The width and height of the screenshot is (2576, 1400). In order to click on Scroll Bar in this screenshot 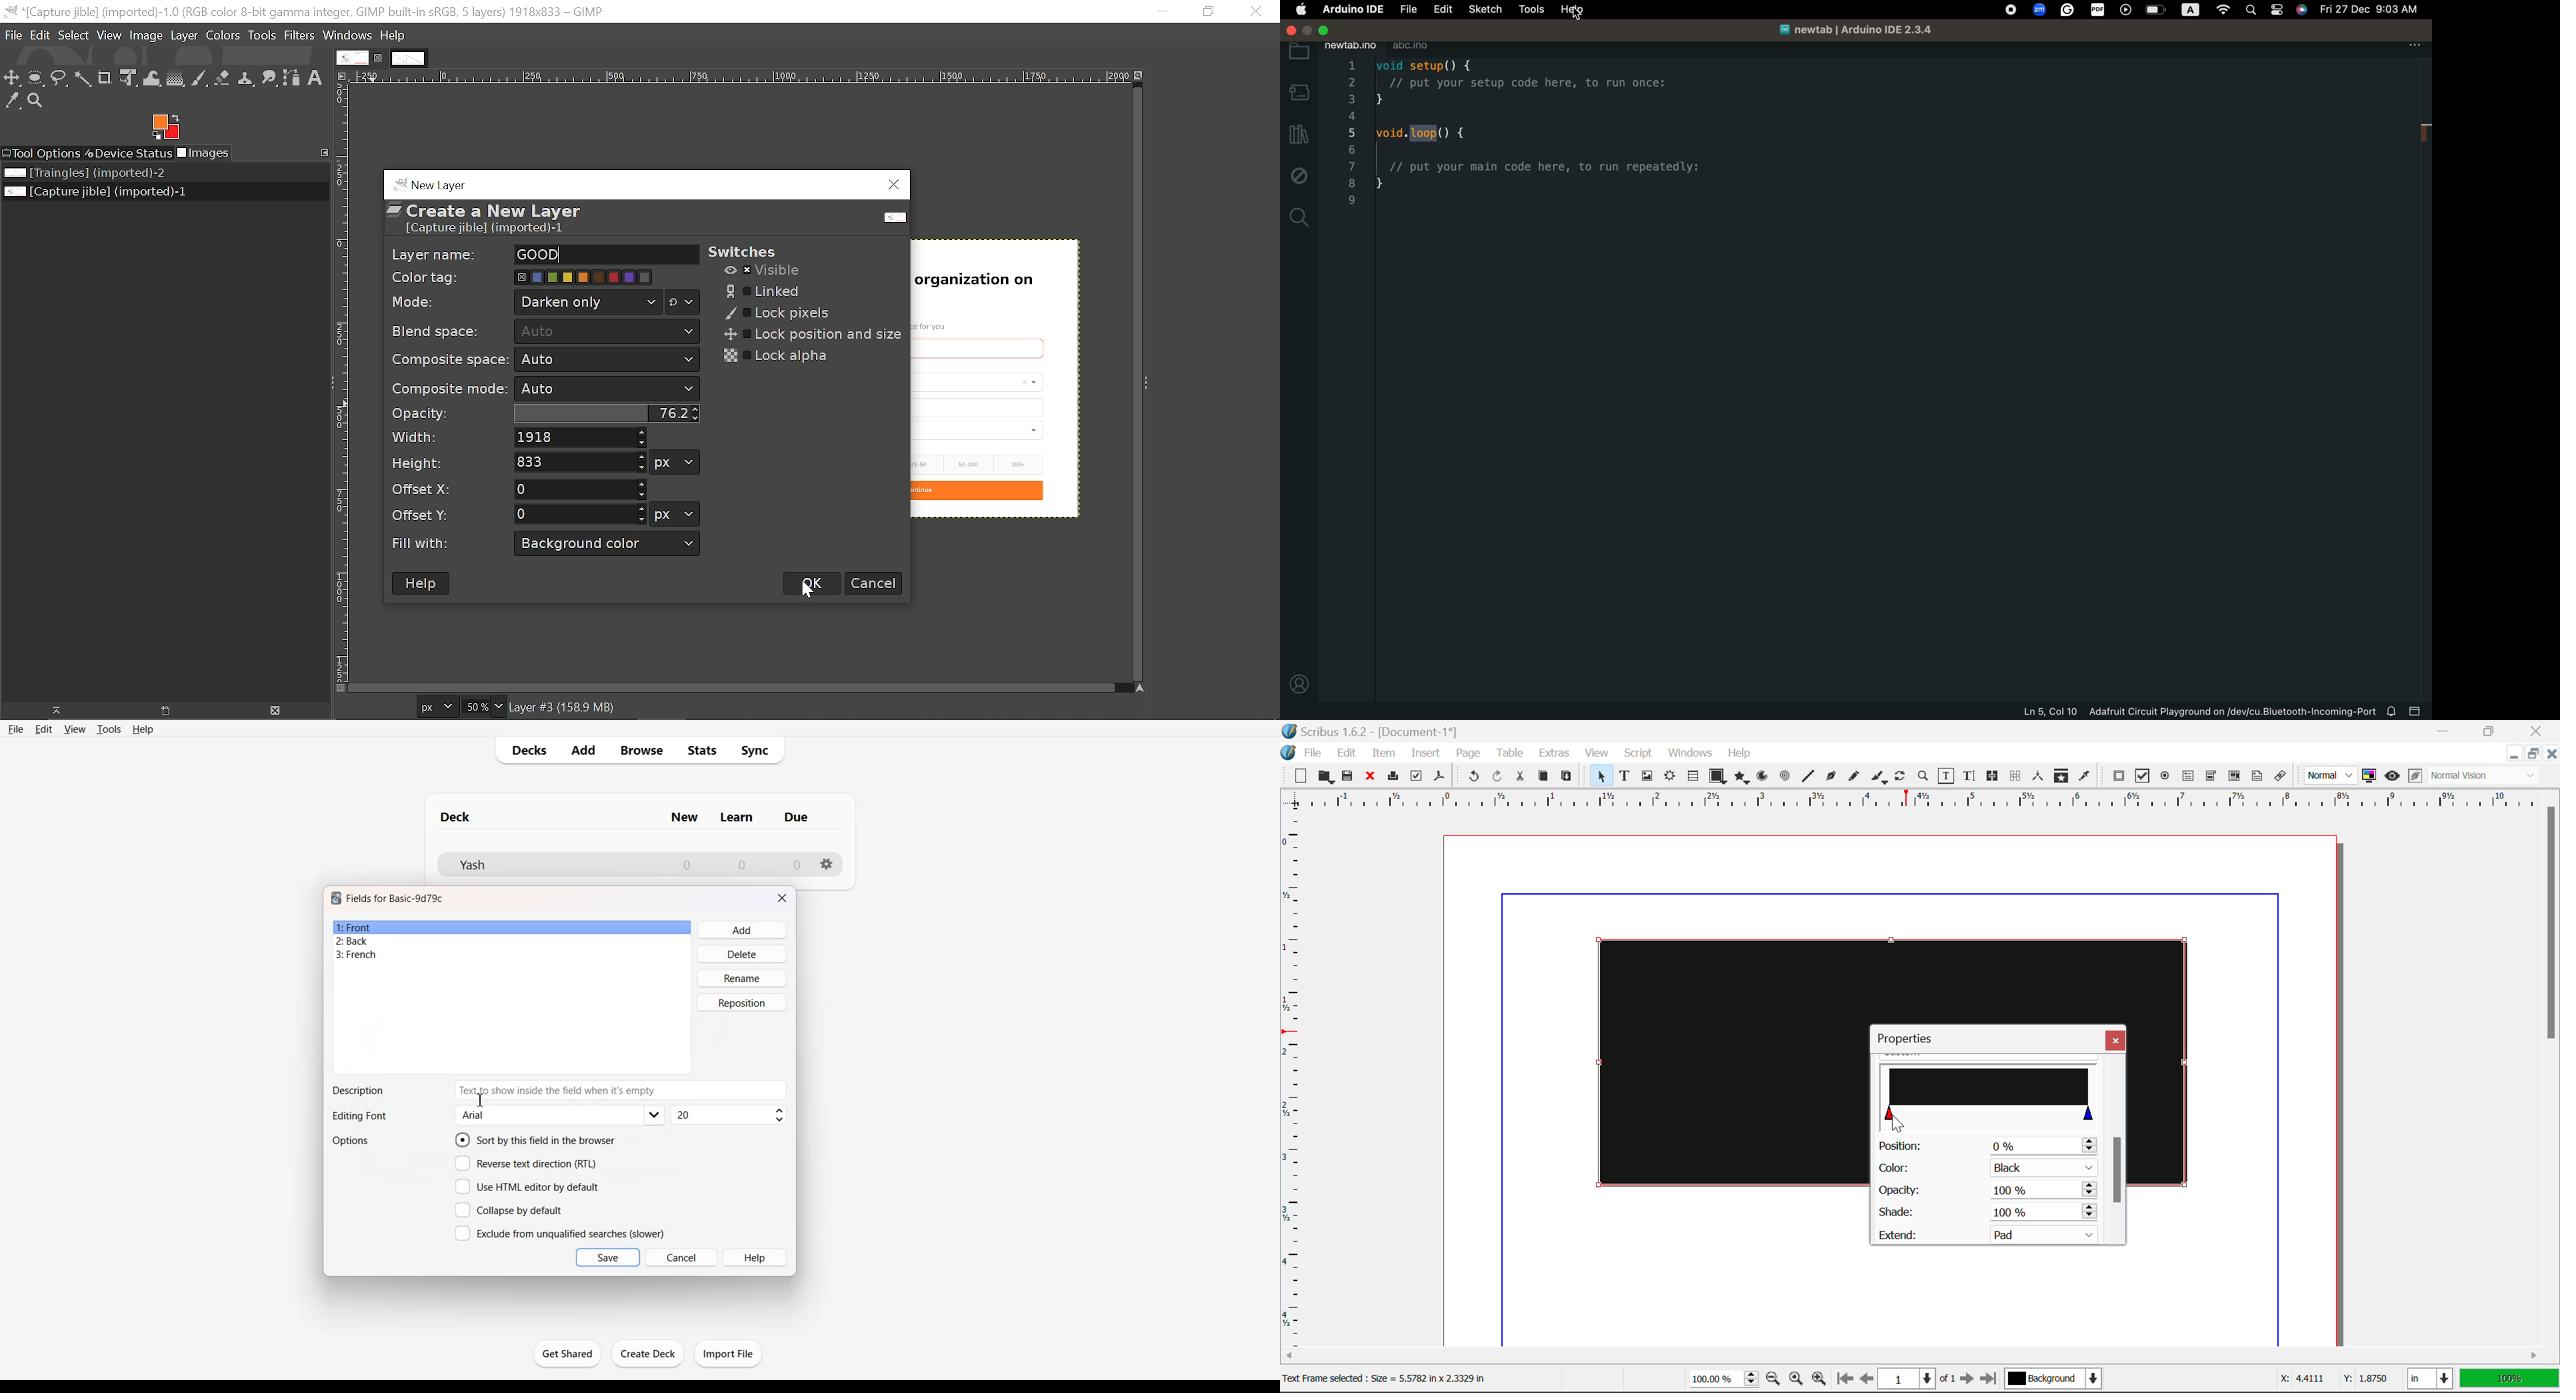, I will do `click(2117, 1150)`.